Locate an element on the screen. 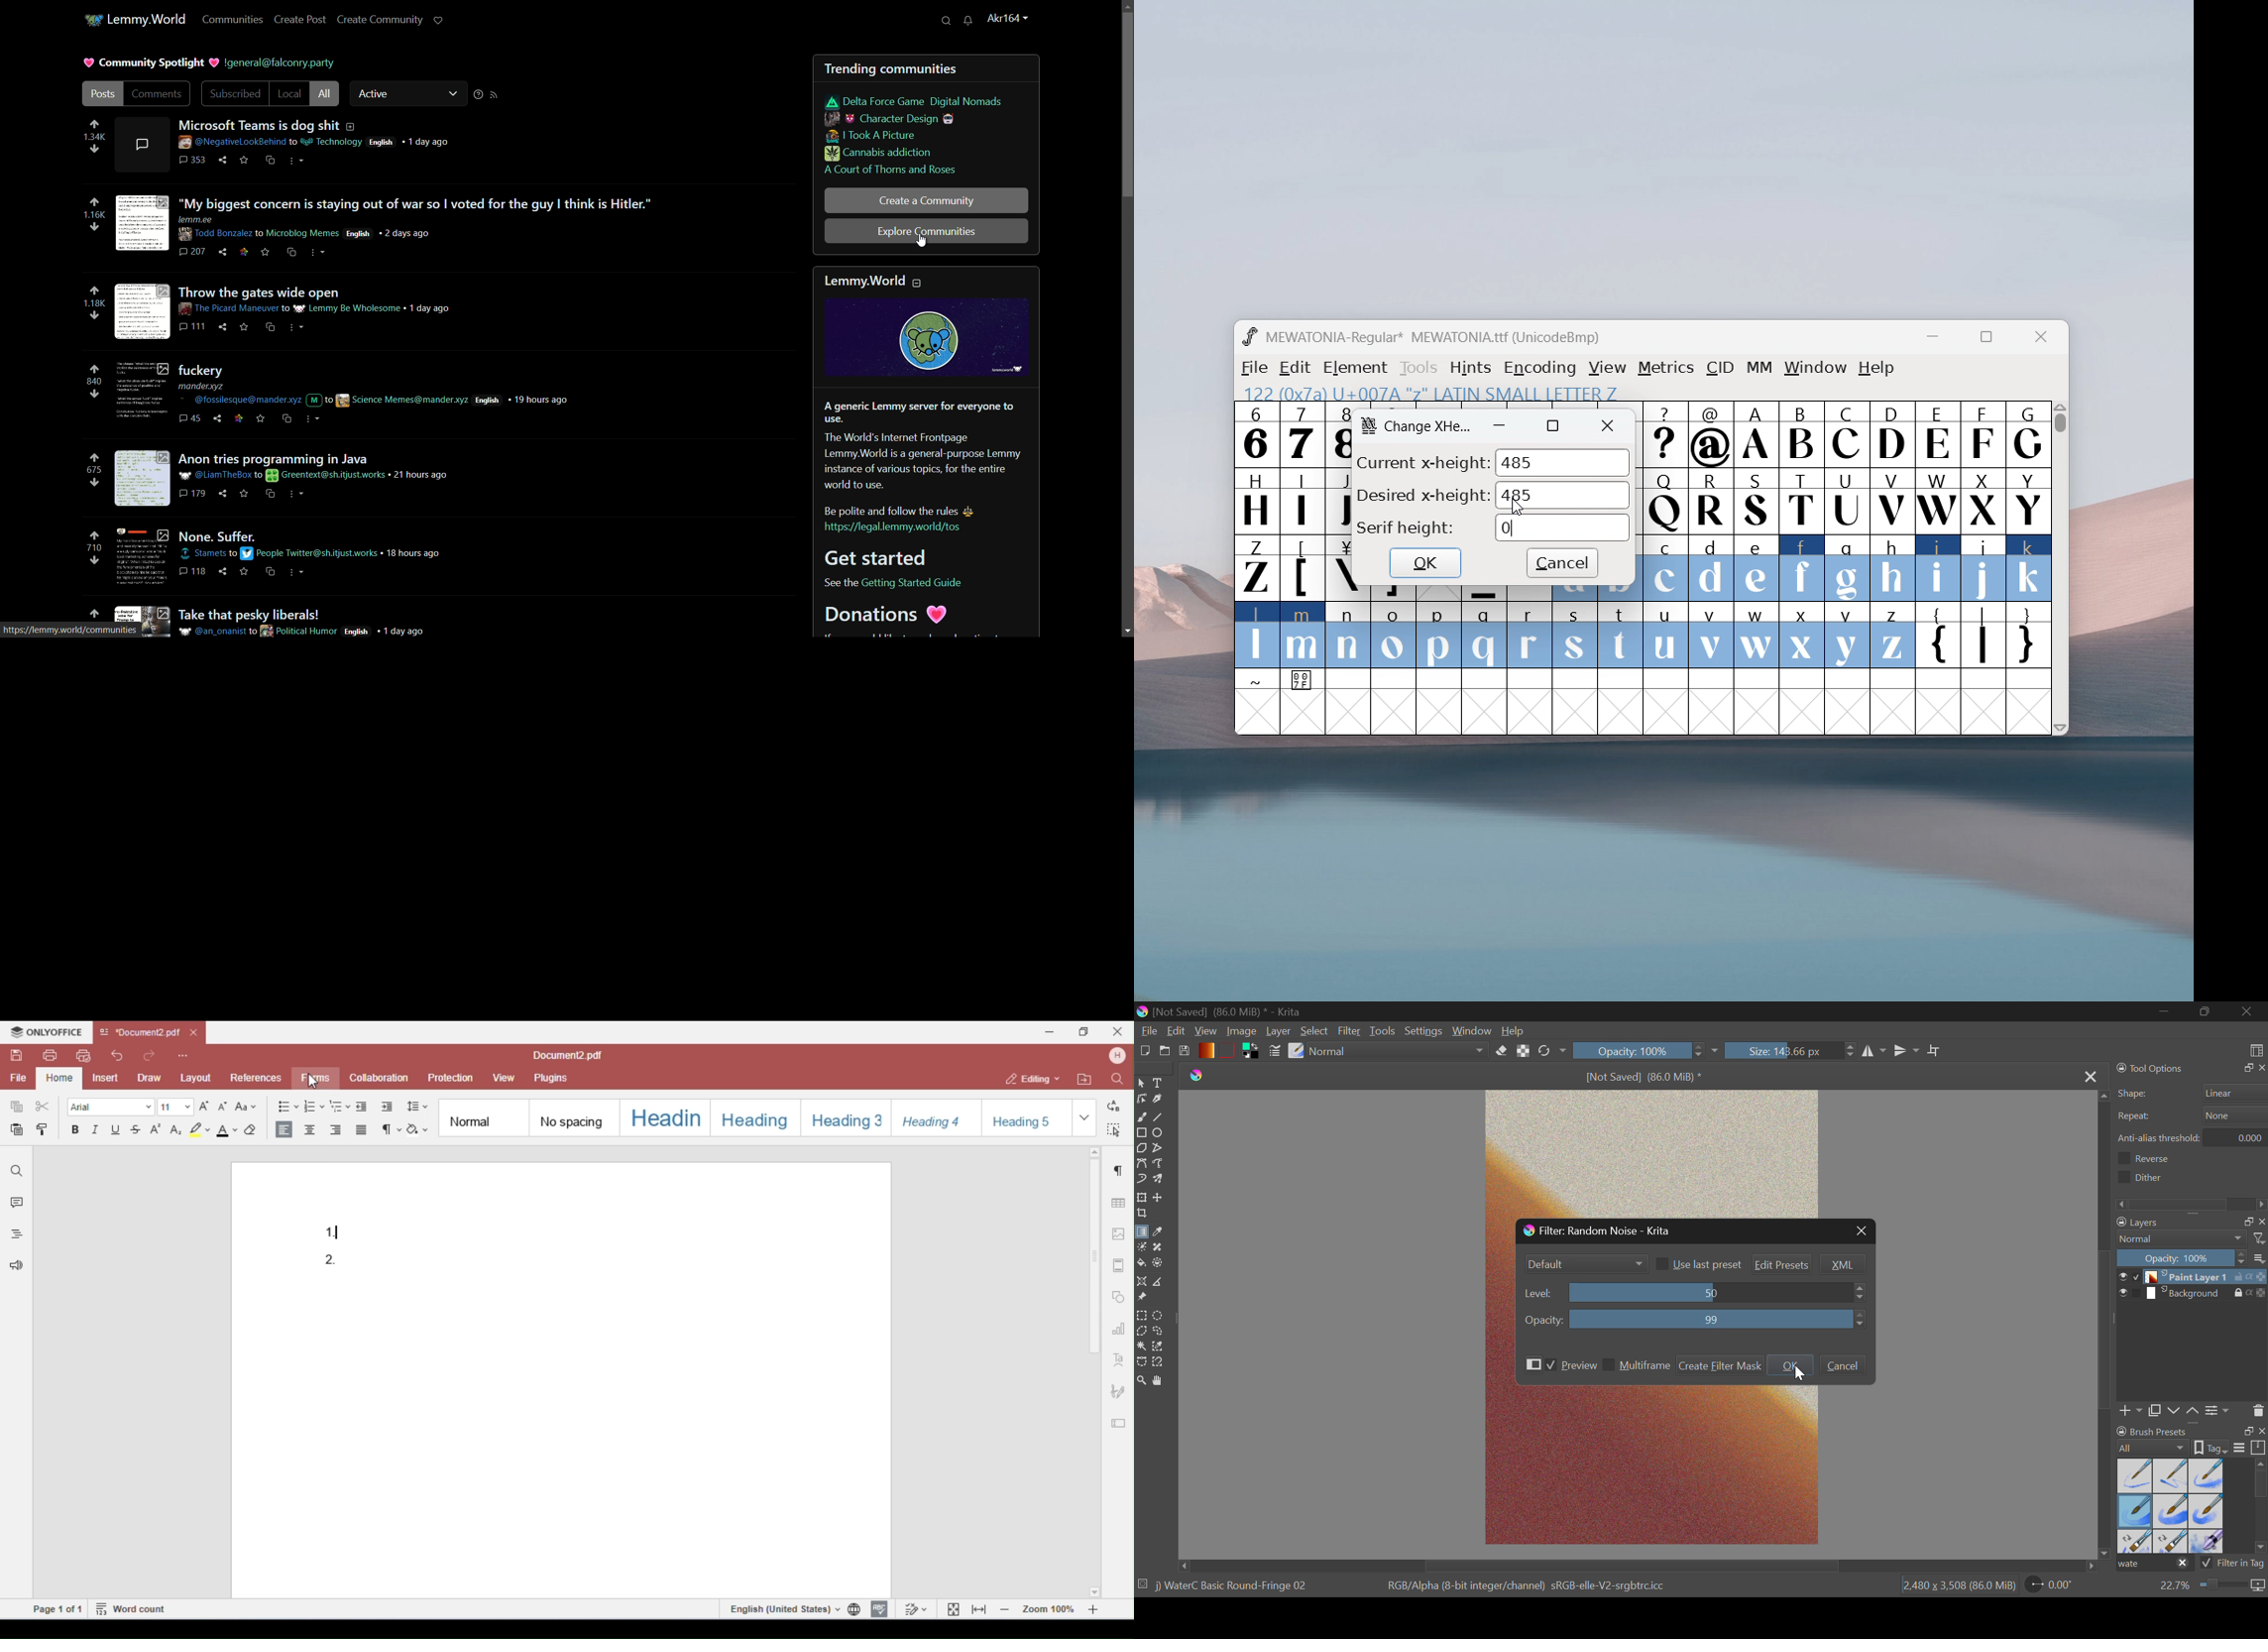 This screenshot has height=1652, width=2268. ok is located at coordinates (1425, 562).